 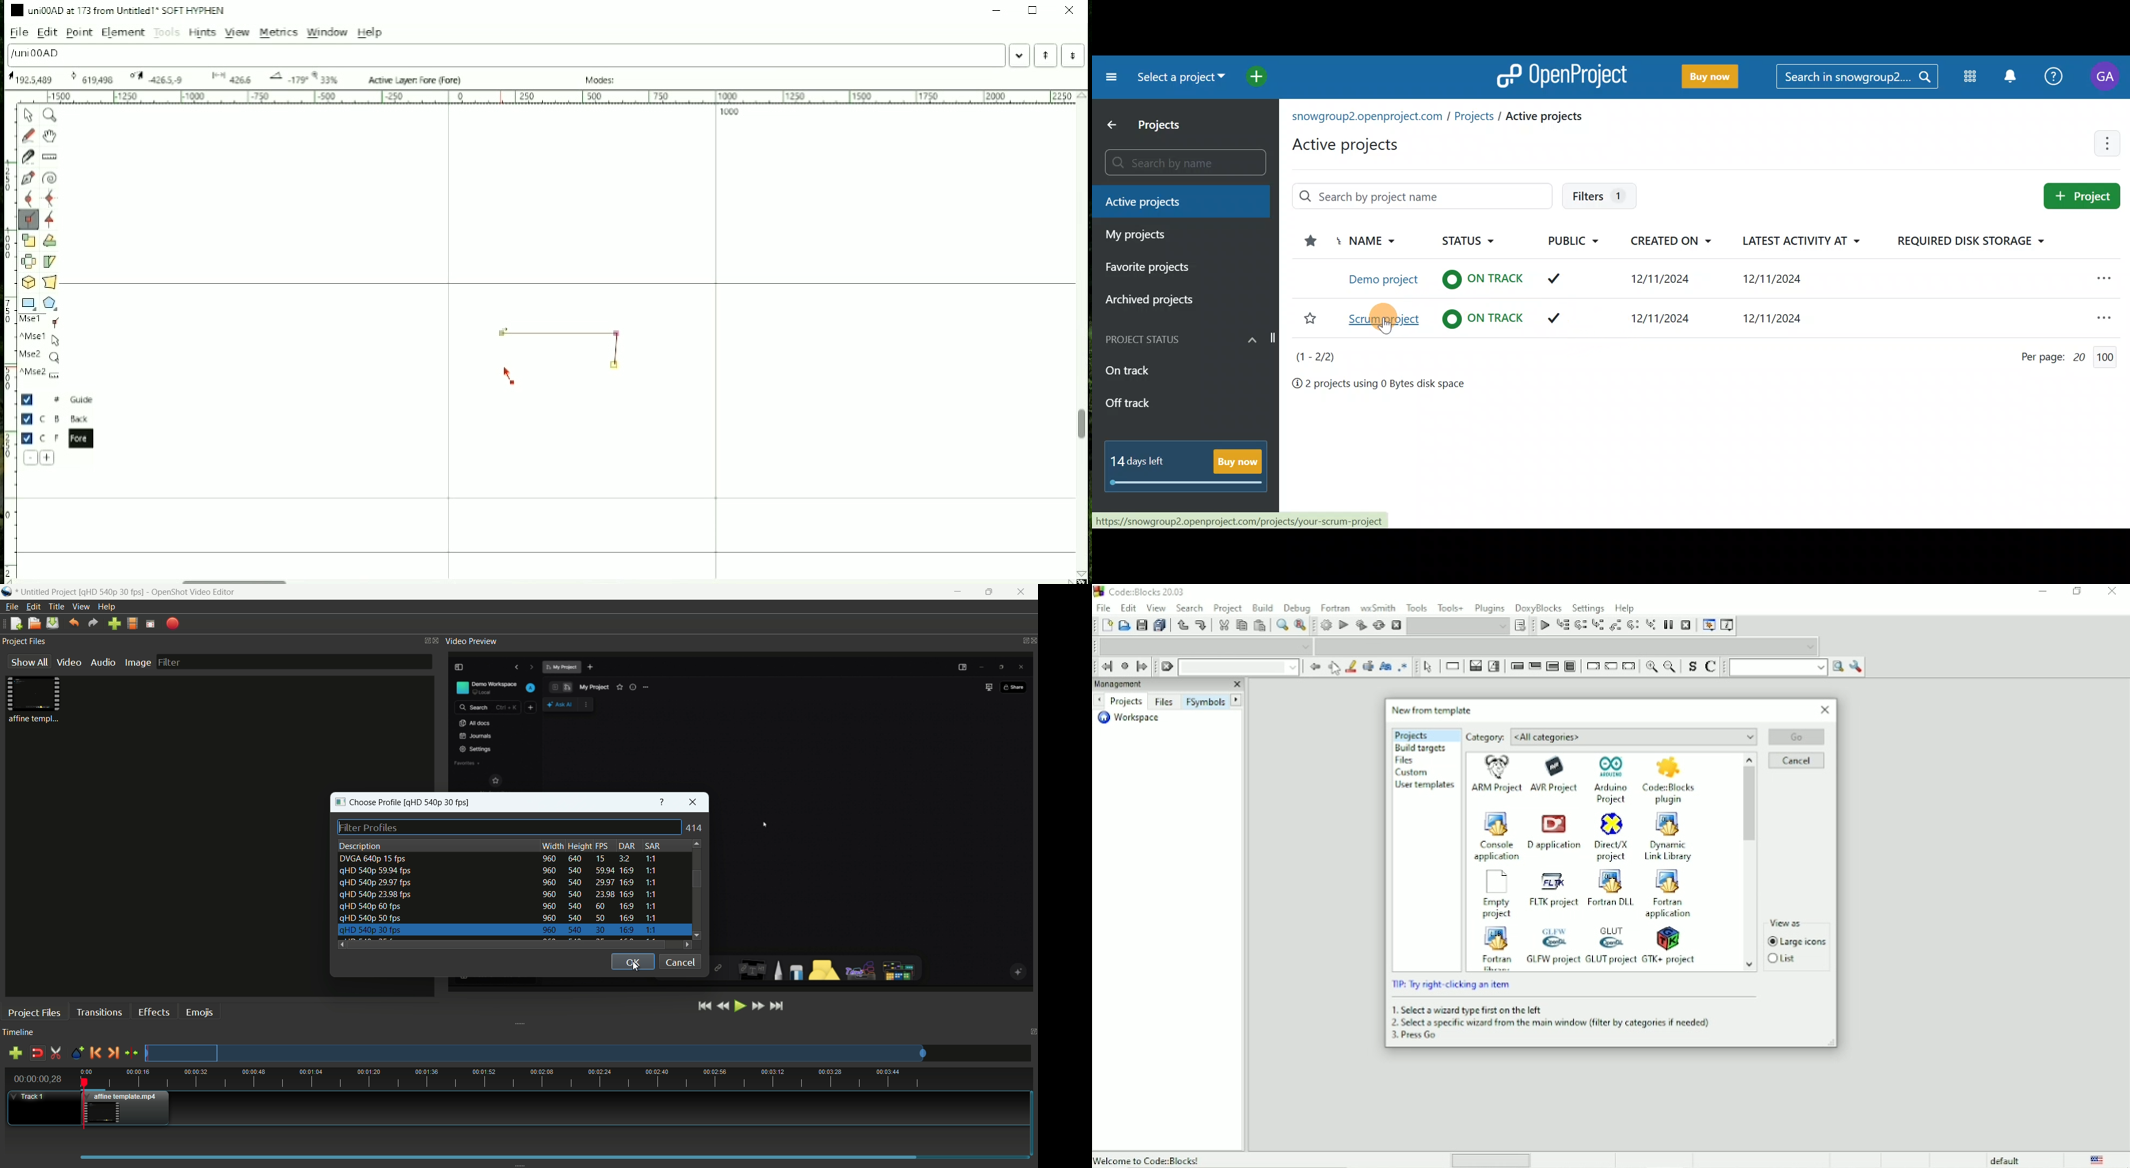 I want to click on Go, so click(x=1798, y=736).